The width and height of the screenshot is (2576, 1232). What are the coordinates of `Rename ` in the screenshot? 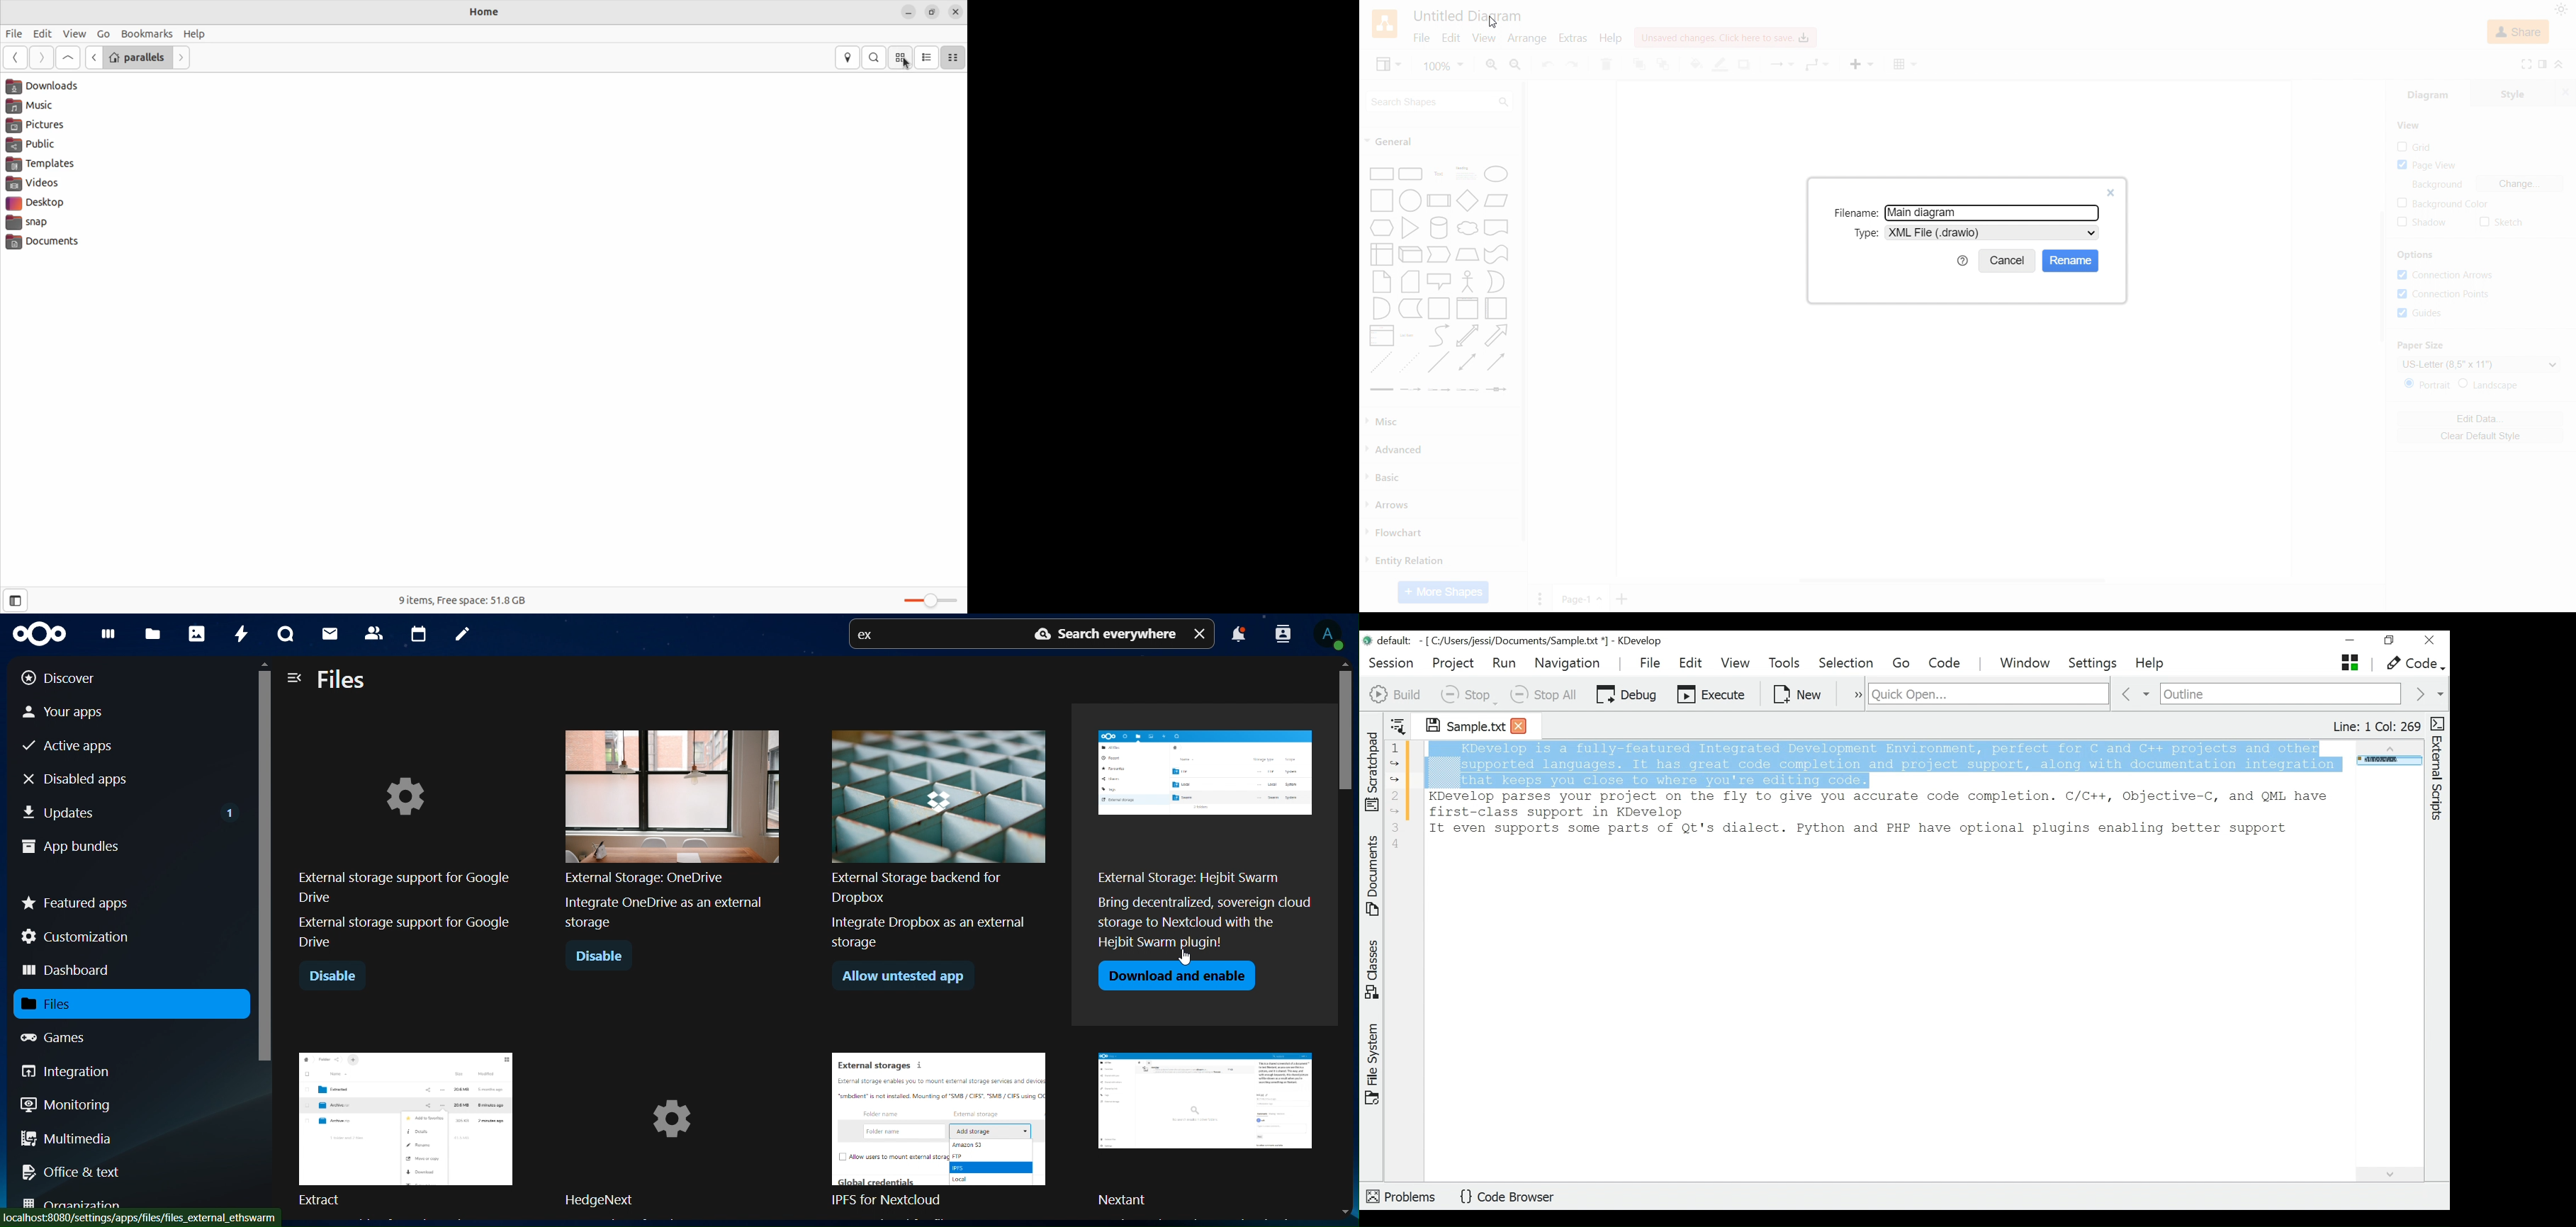 It's located at (2071, 260).